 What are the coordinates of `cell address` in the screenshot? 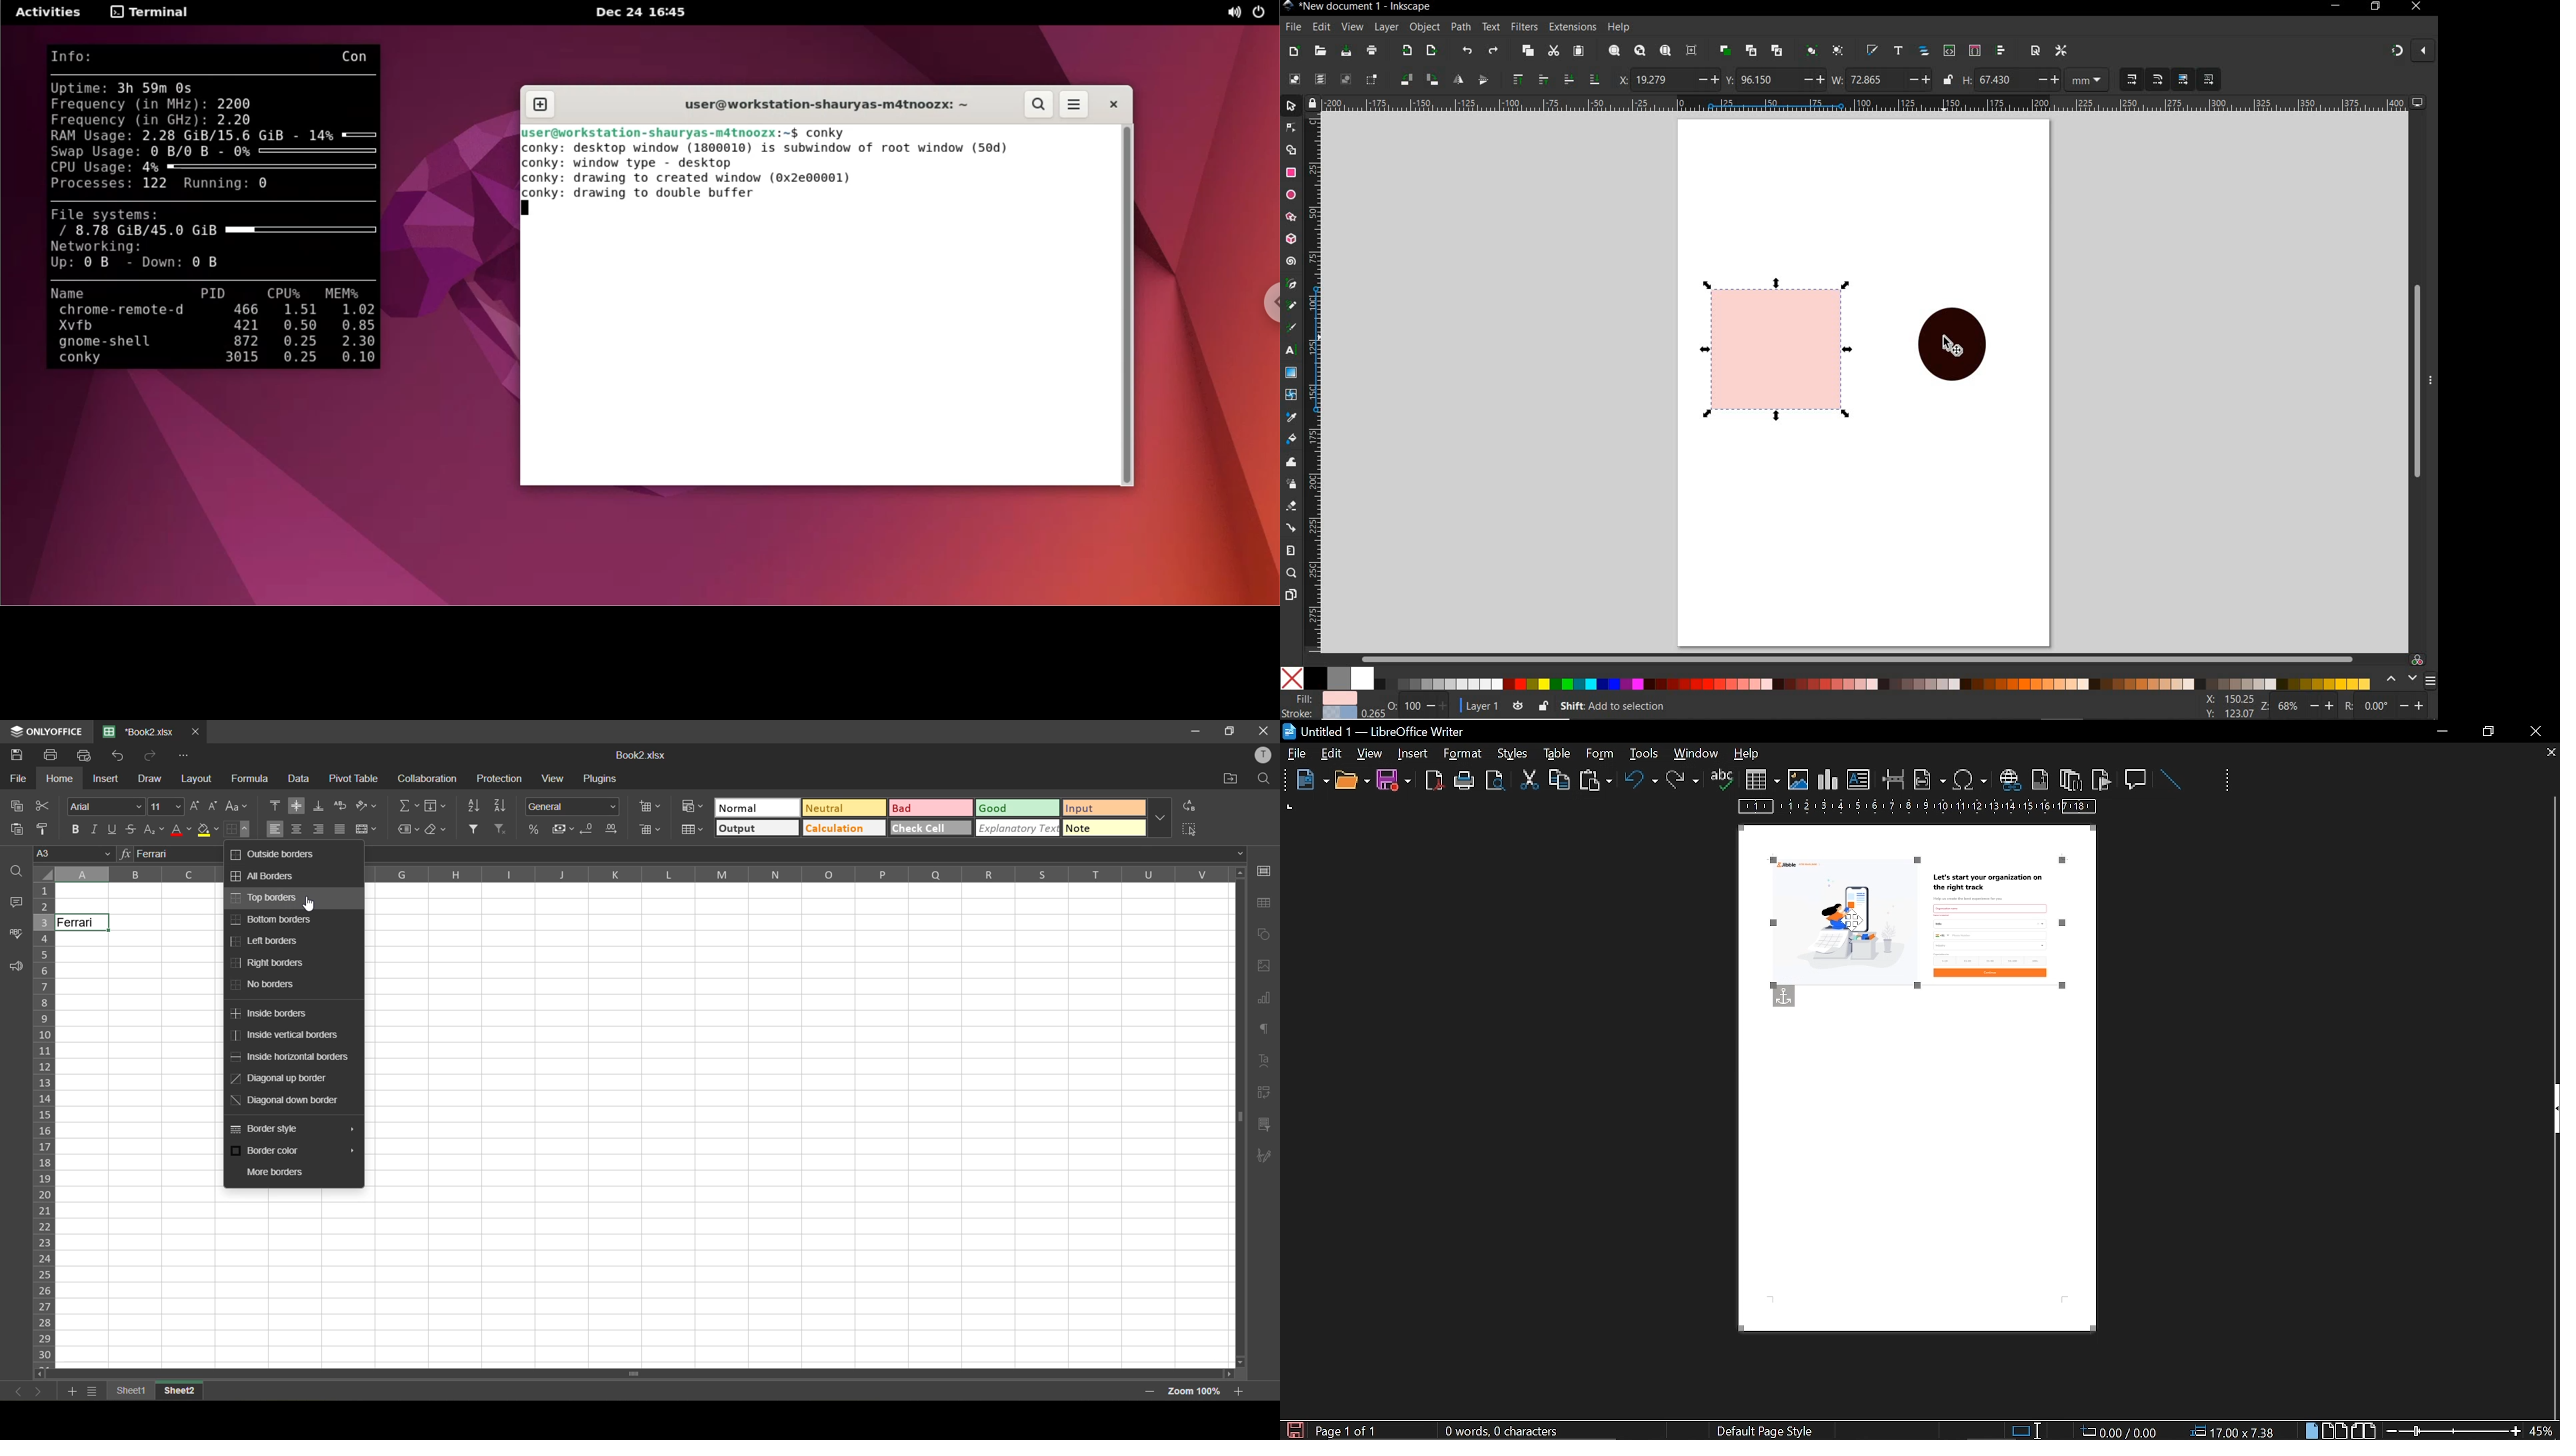 It's located at (77, 854).